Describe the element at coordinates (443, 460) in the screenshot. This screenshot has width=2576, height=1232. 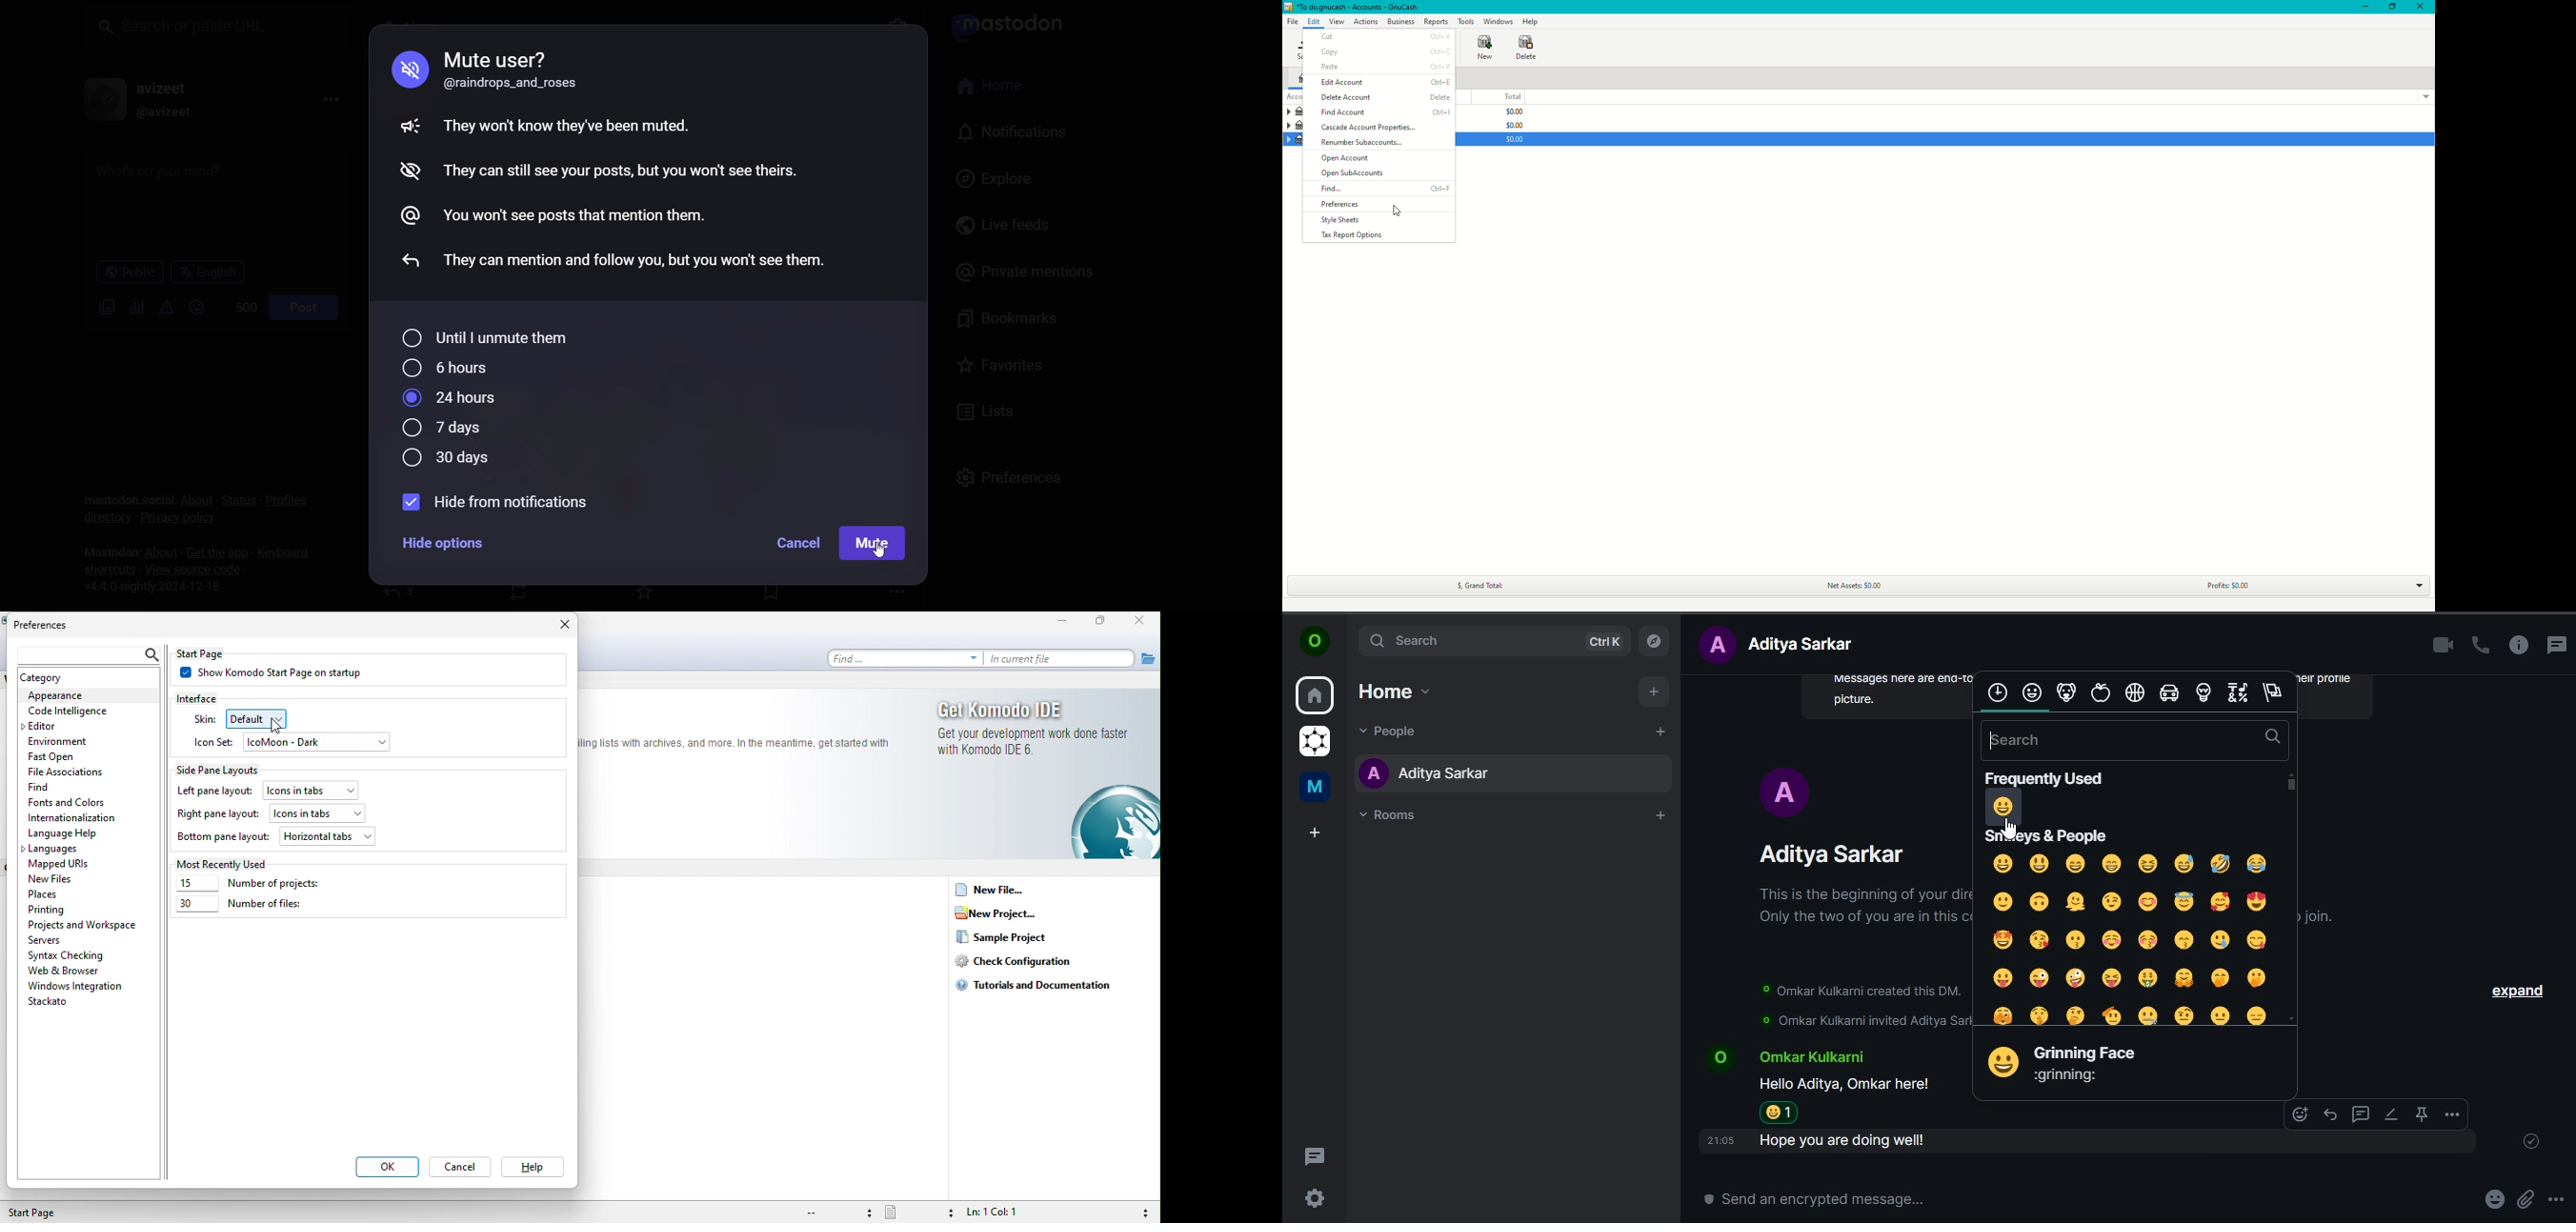
I see `30 days` at that location.